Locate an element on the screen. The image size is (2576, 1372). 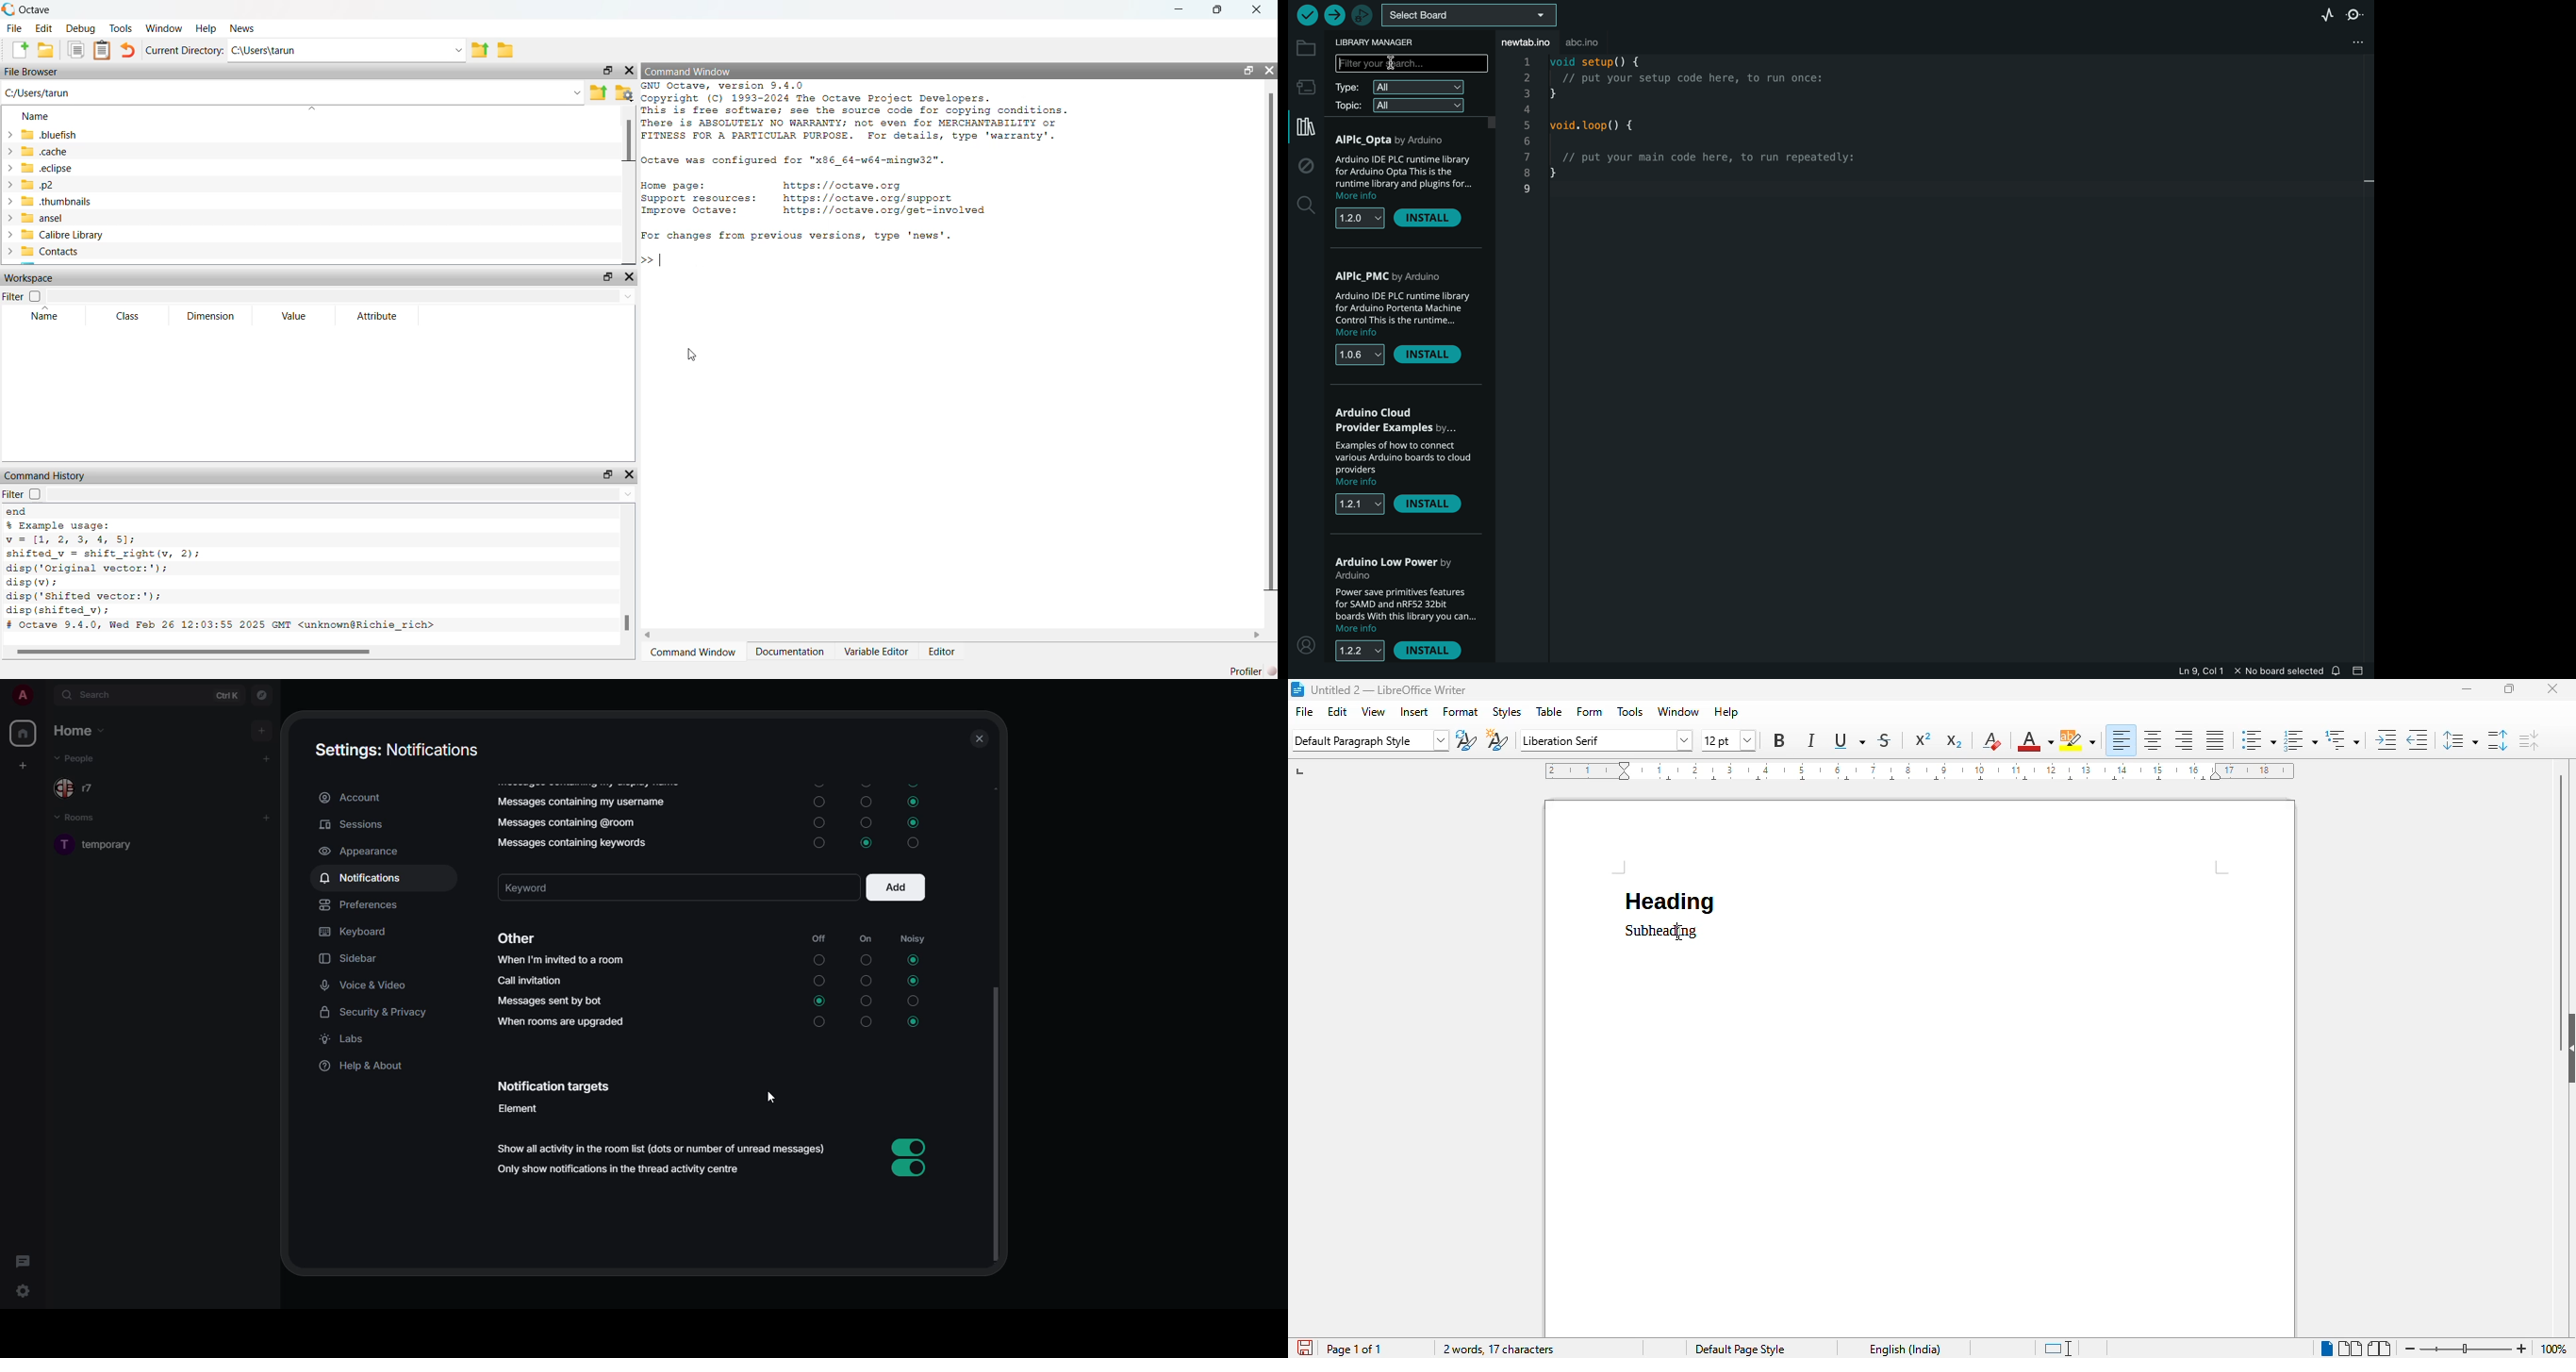
new style from selection is located at coordinates (1497, 740).